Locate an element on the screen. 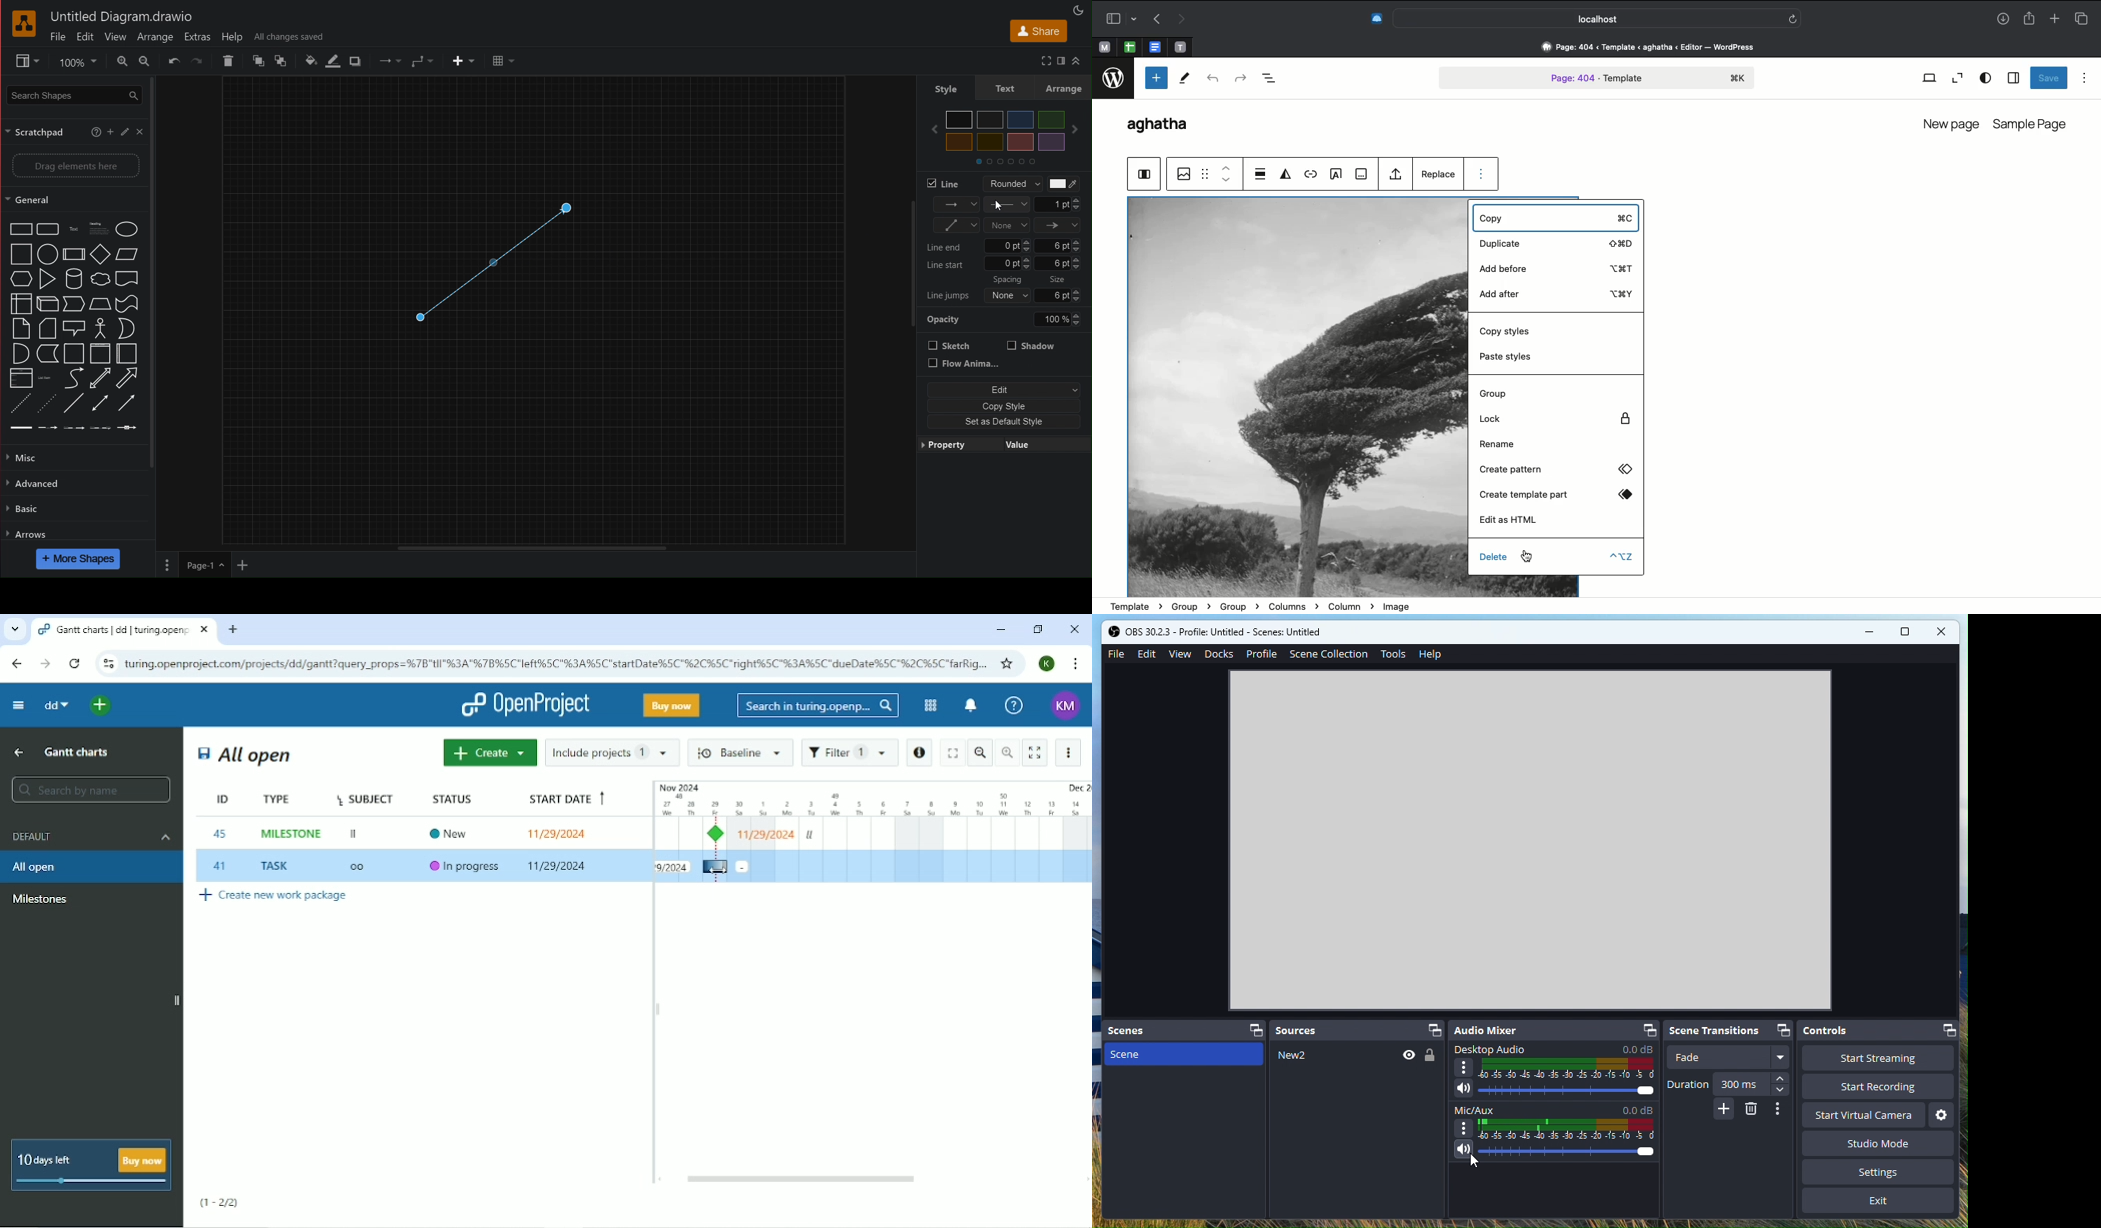 This screenshot has width=2128, height=1232. Connector is located at coordinates (422, 61).